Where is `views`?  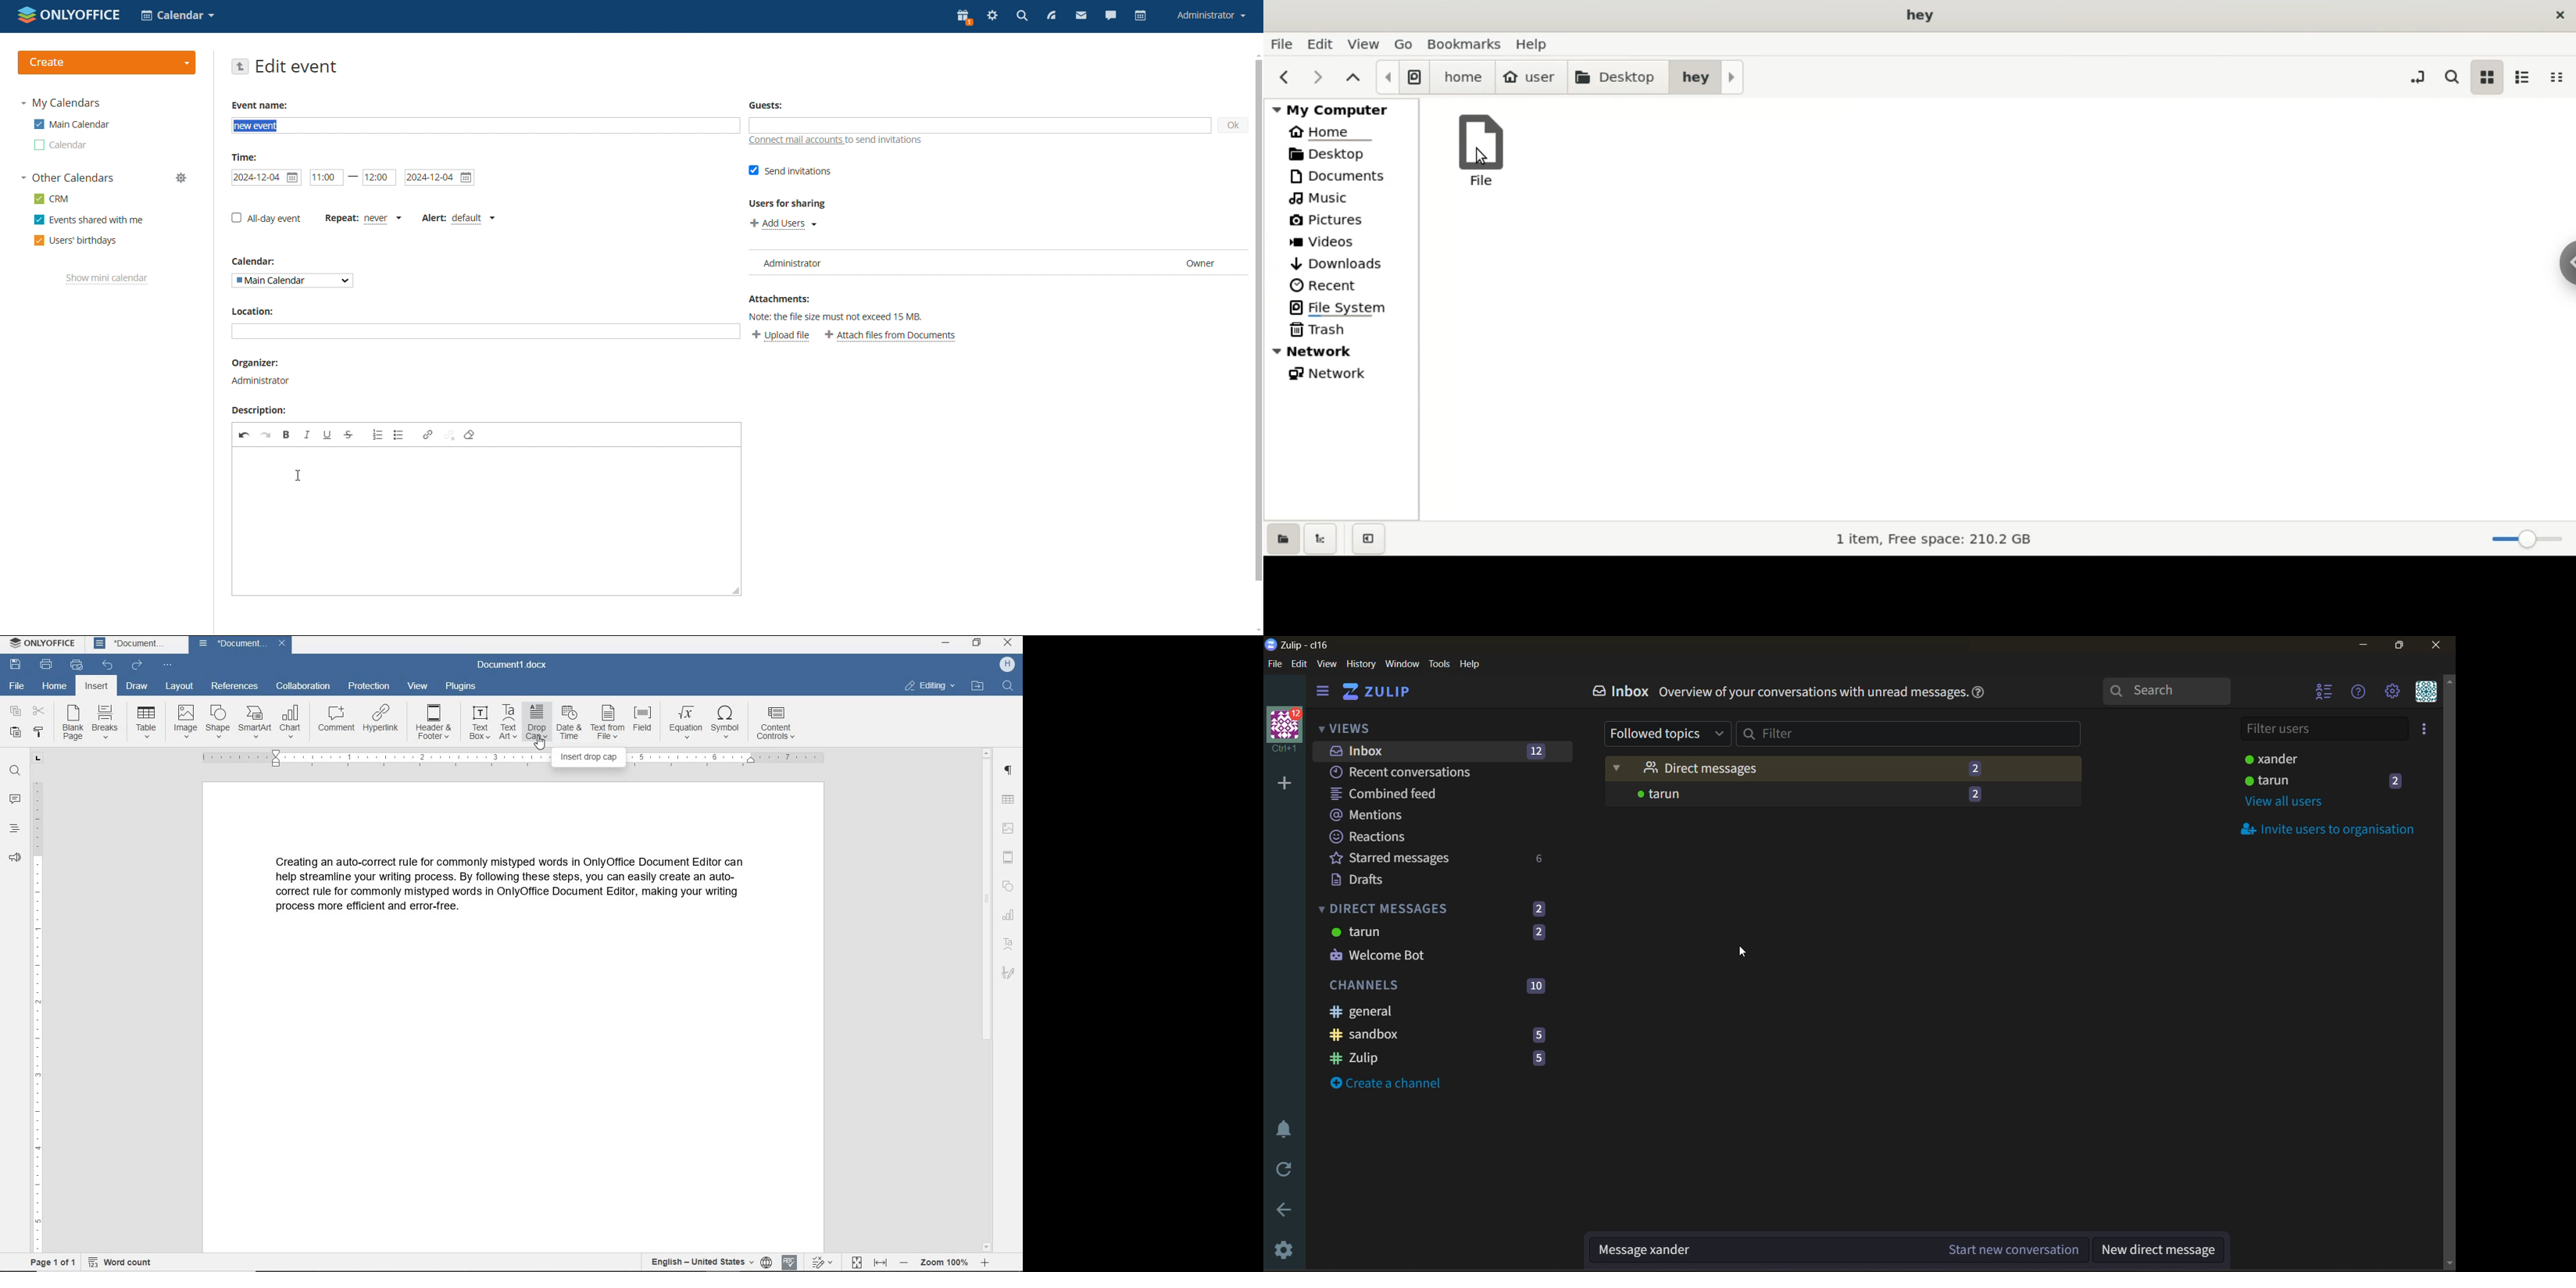
views is located at coordinates (1346, 727).